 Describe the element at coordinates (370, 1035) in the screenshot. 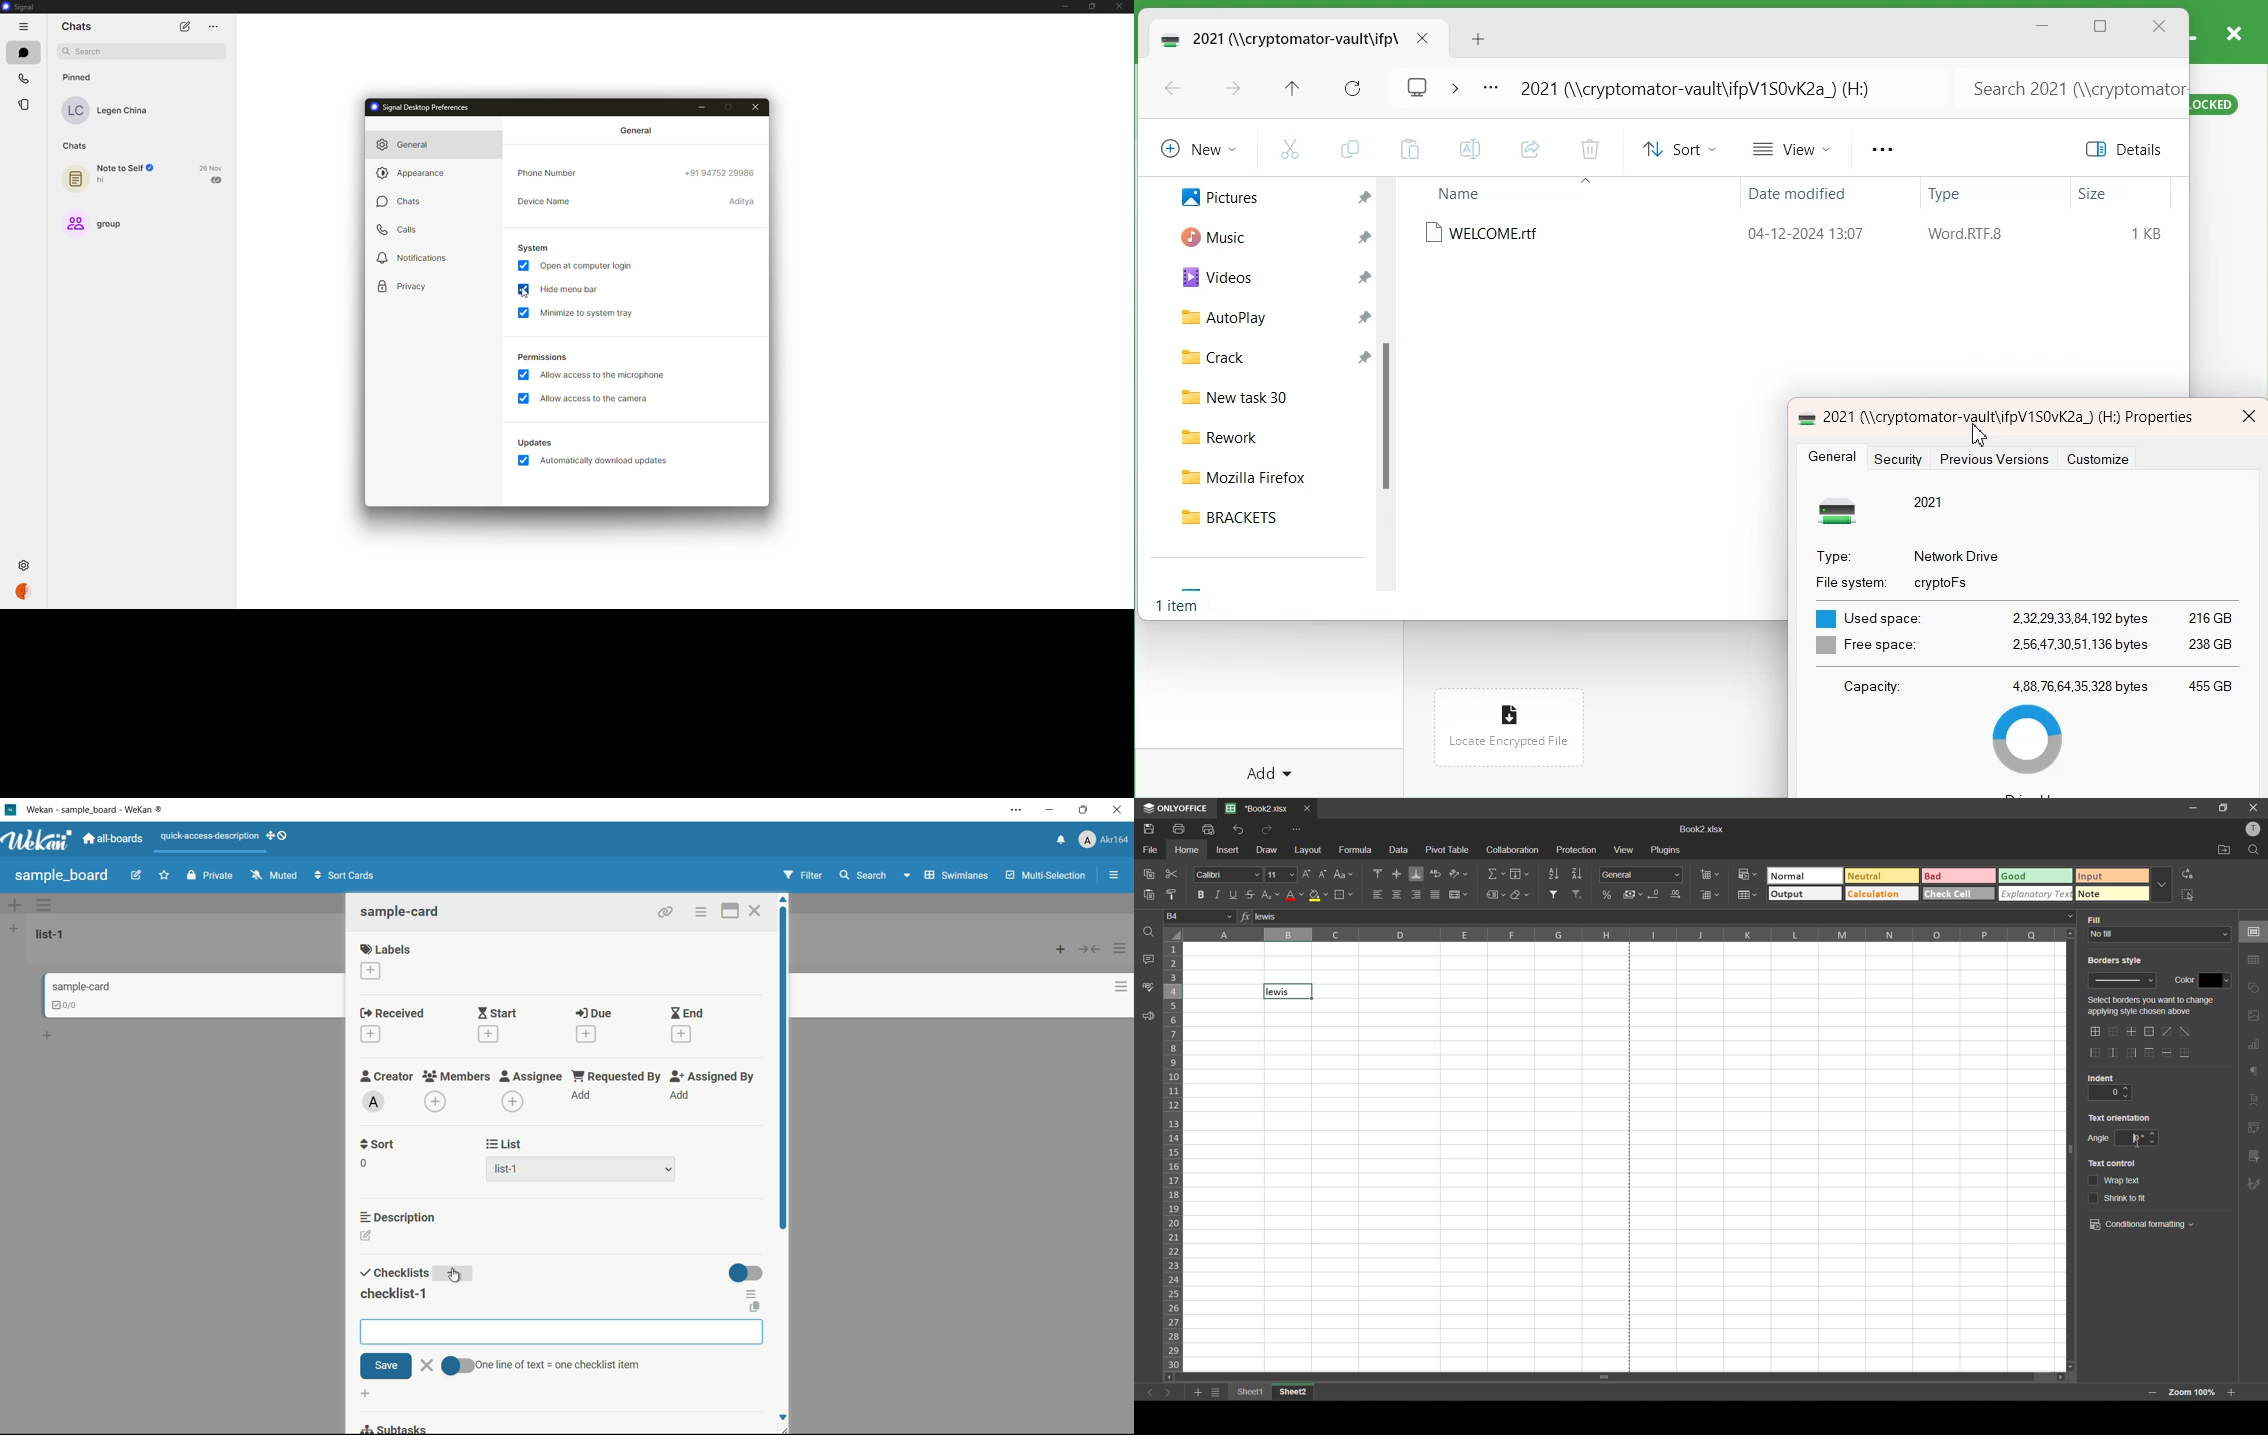

I see `add date` at that location.